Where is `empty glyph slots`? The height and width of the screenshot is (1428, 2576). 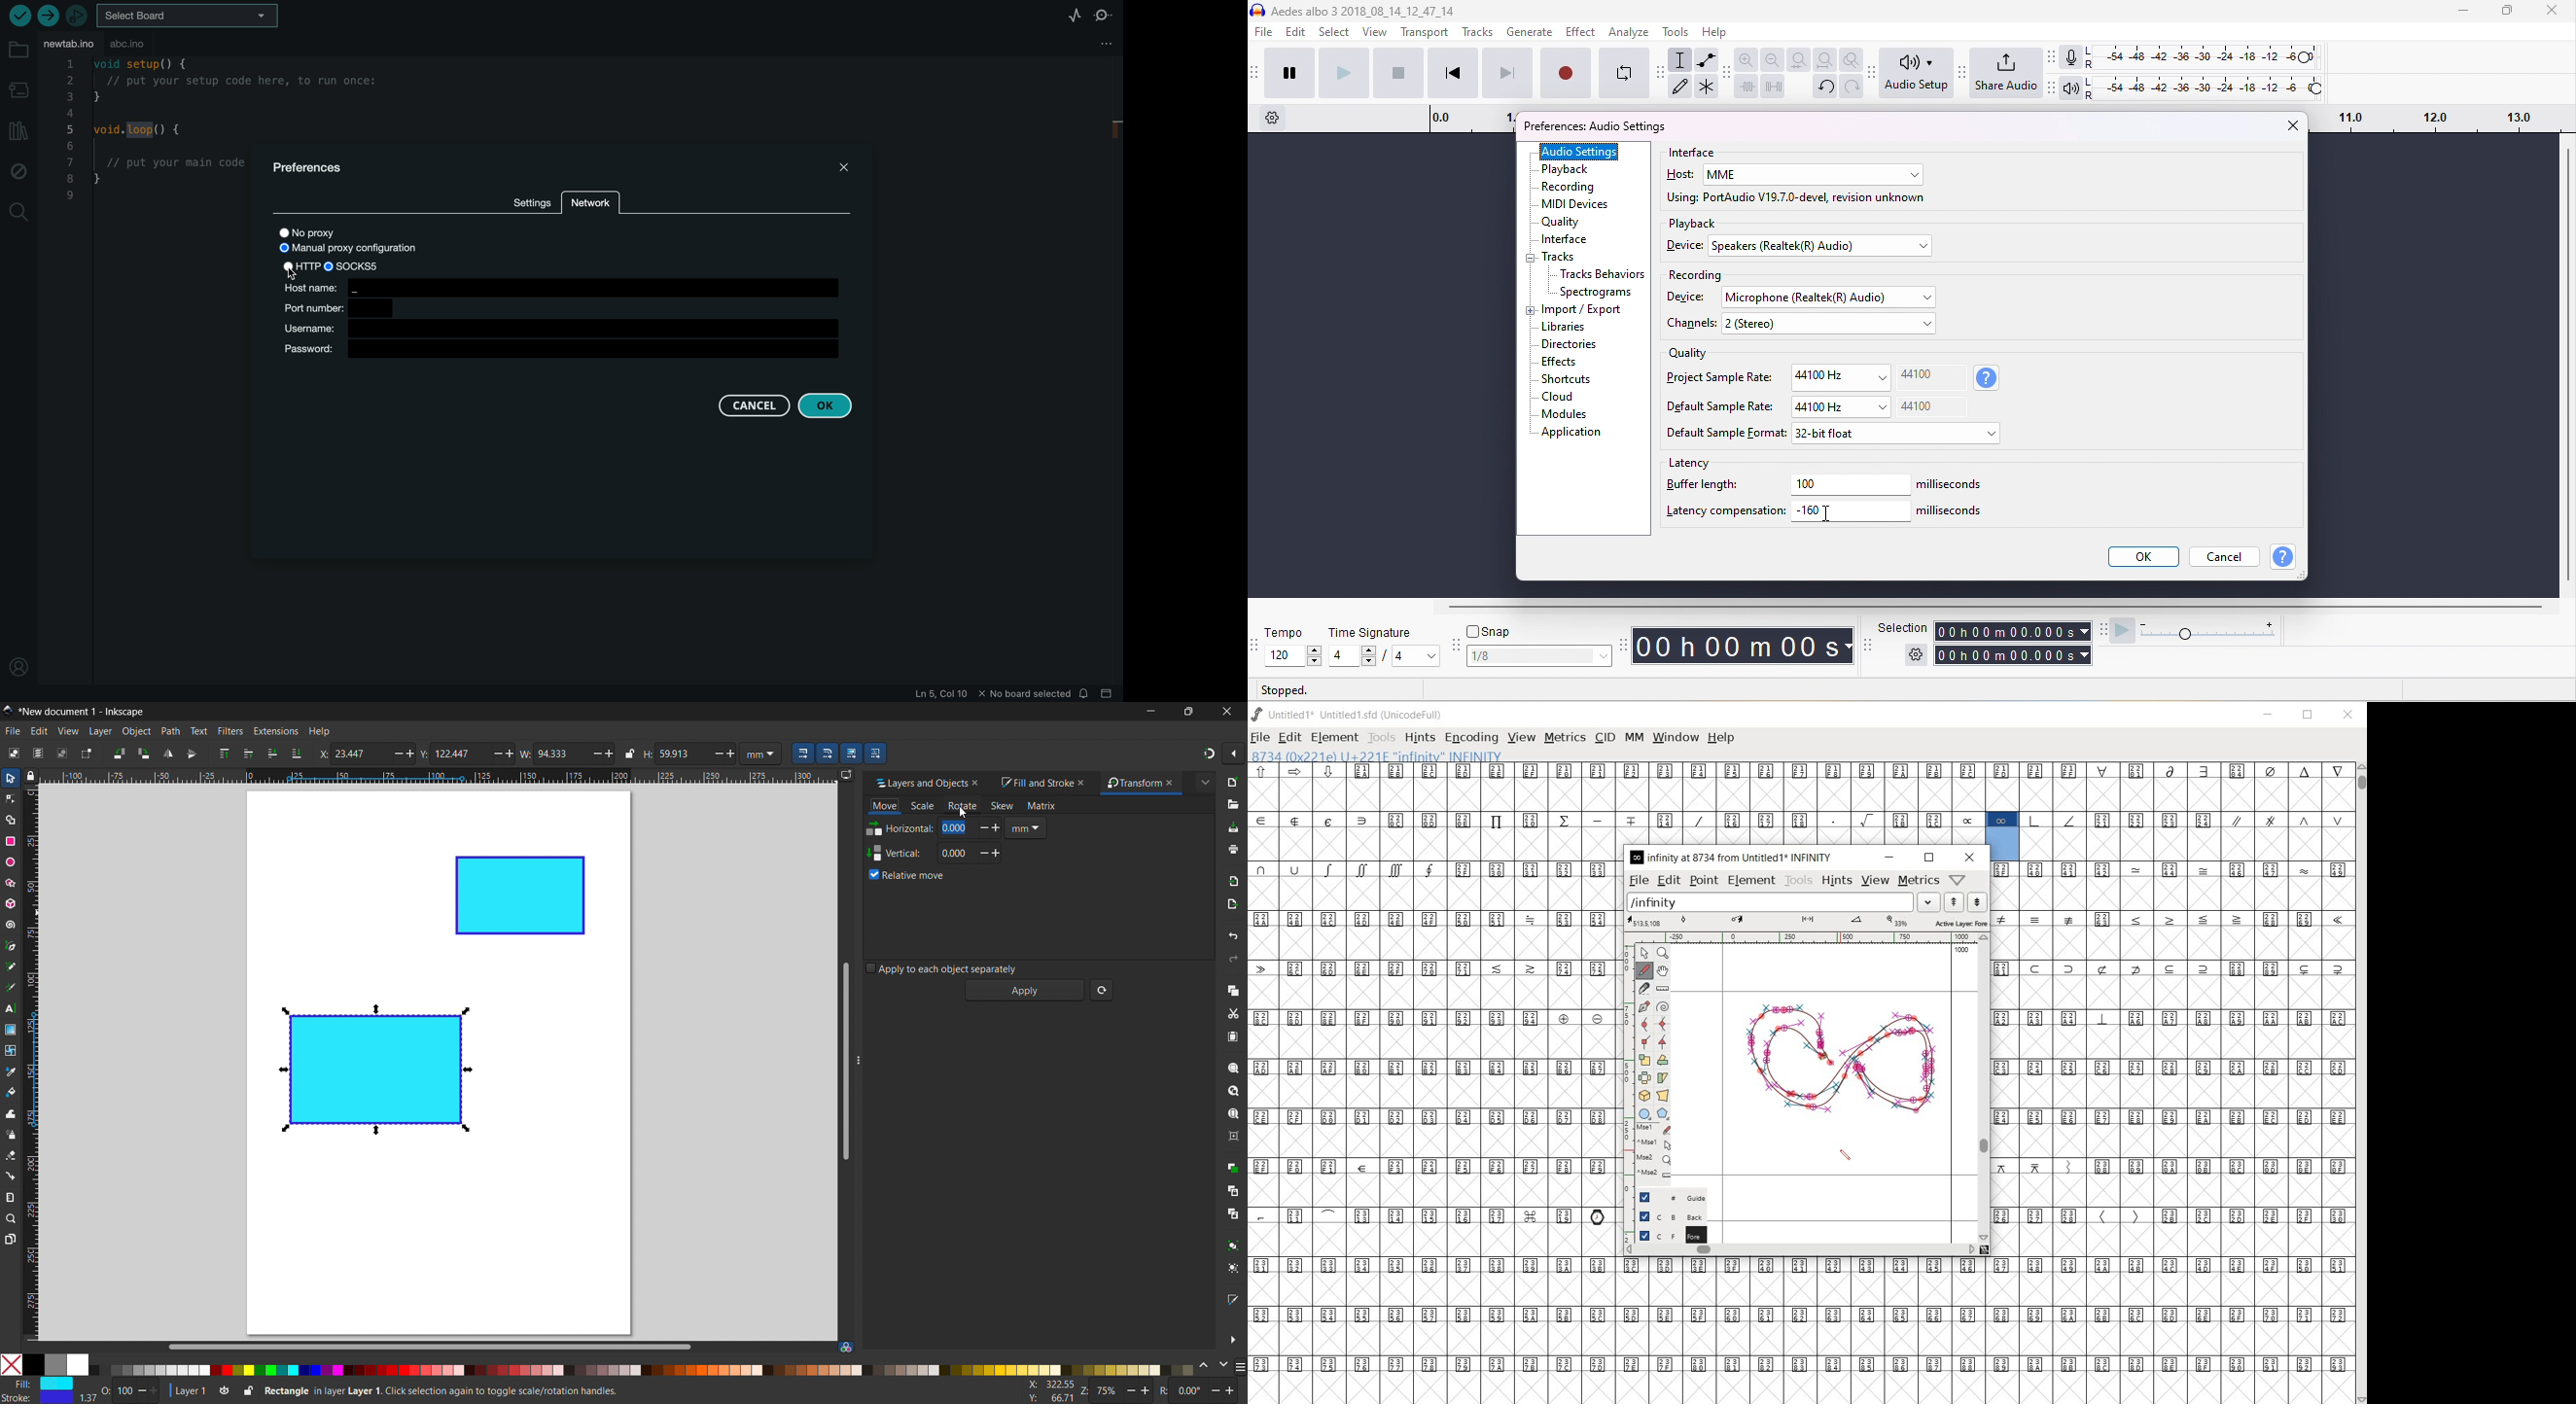 empty glyph slots is located at coordinates (1432, 943).